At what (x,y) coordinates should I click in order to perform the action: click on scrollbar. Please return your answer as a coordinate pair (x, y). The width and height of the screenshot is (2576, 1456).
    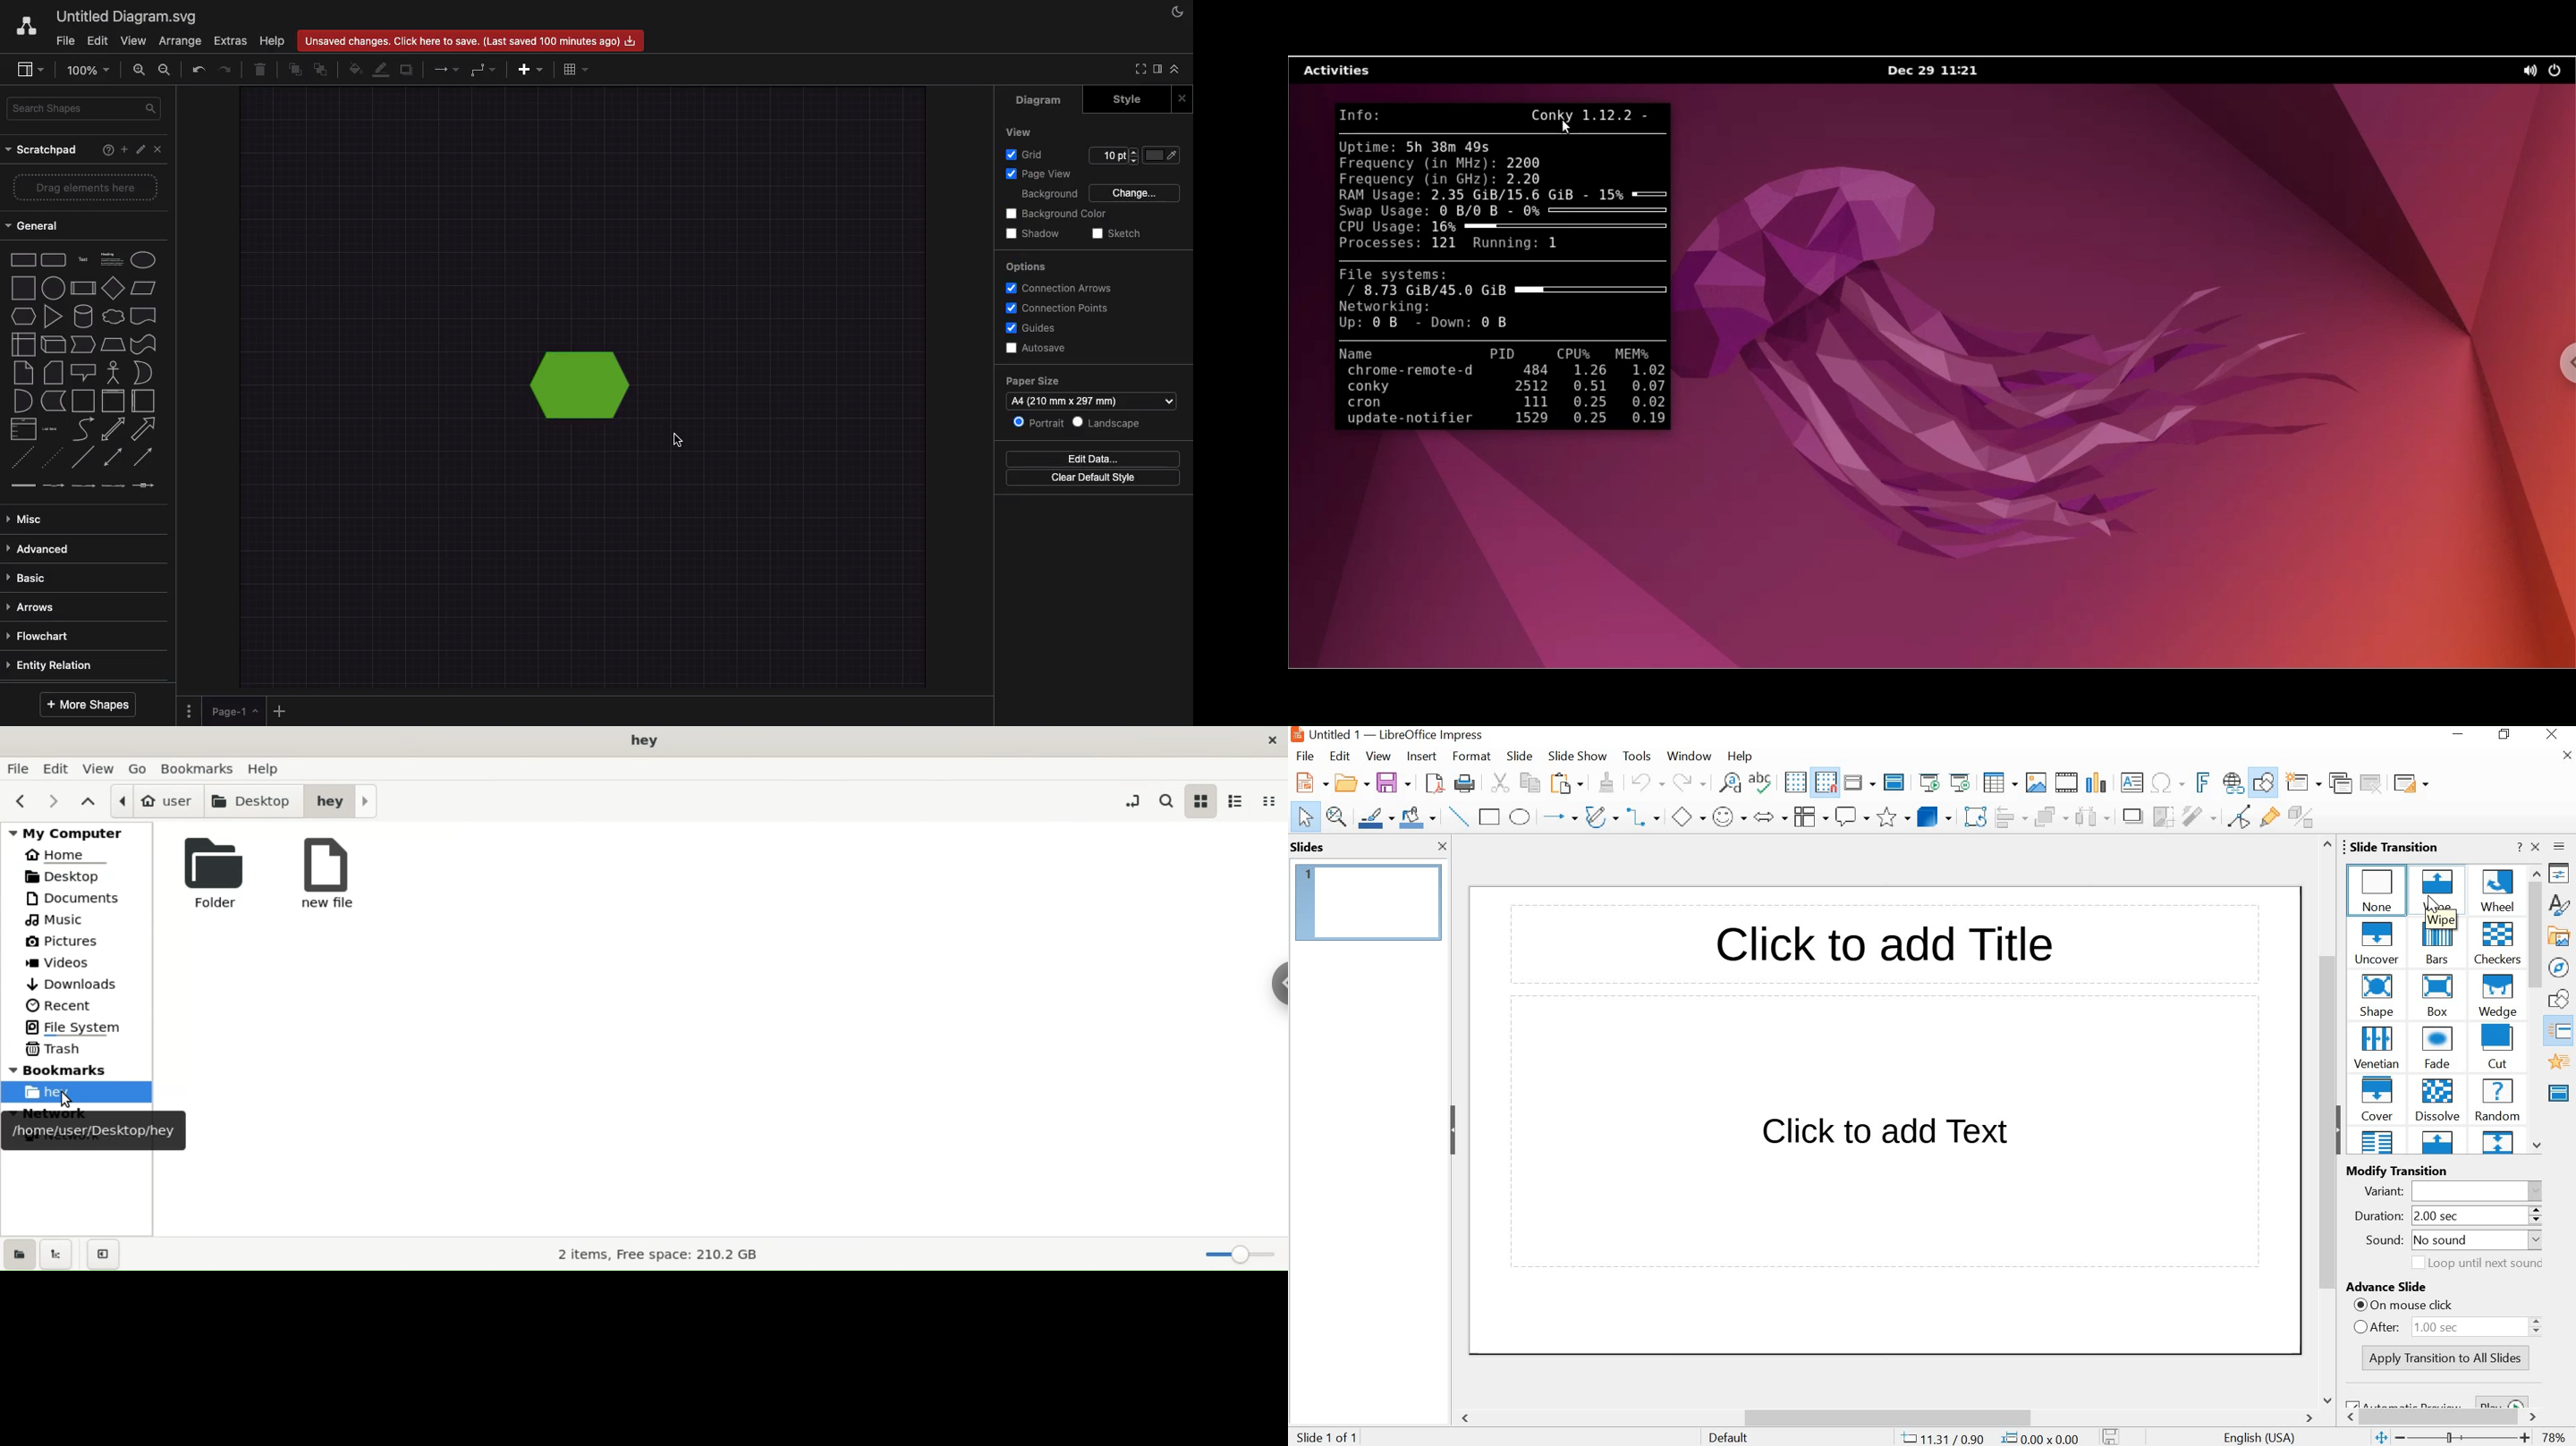
    Looking at the image, I should click on (2326, 1122).